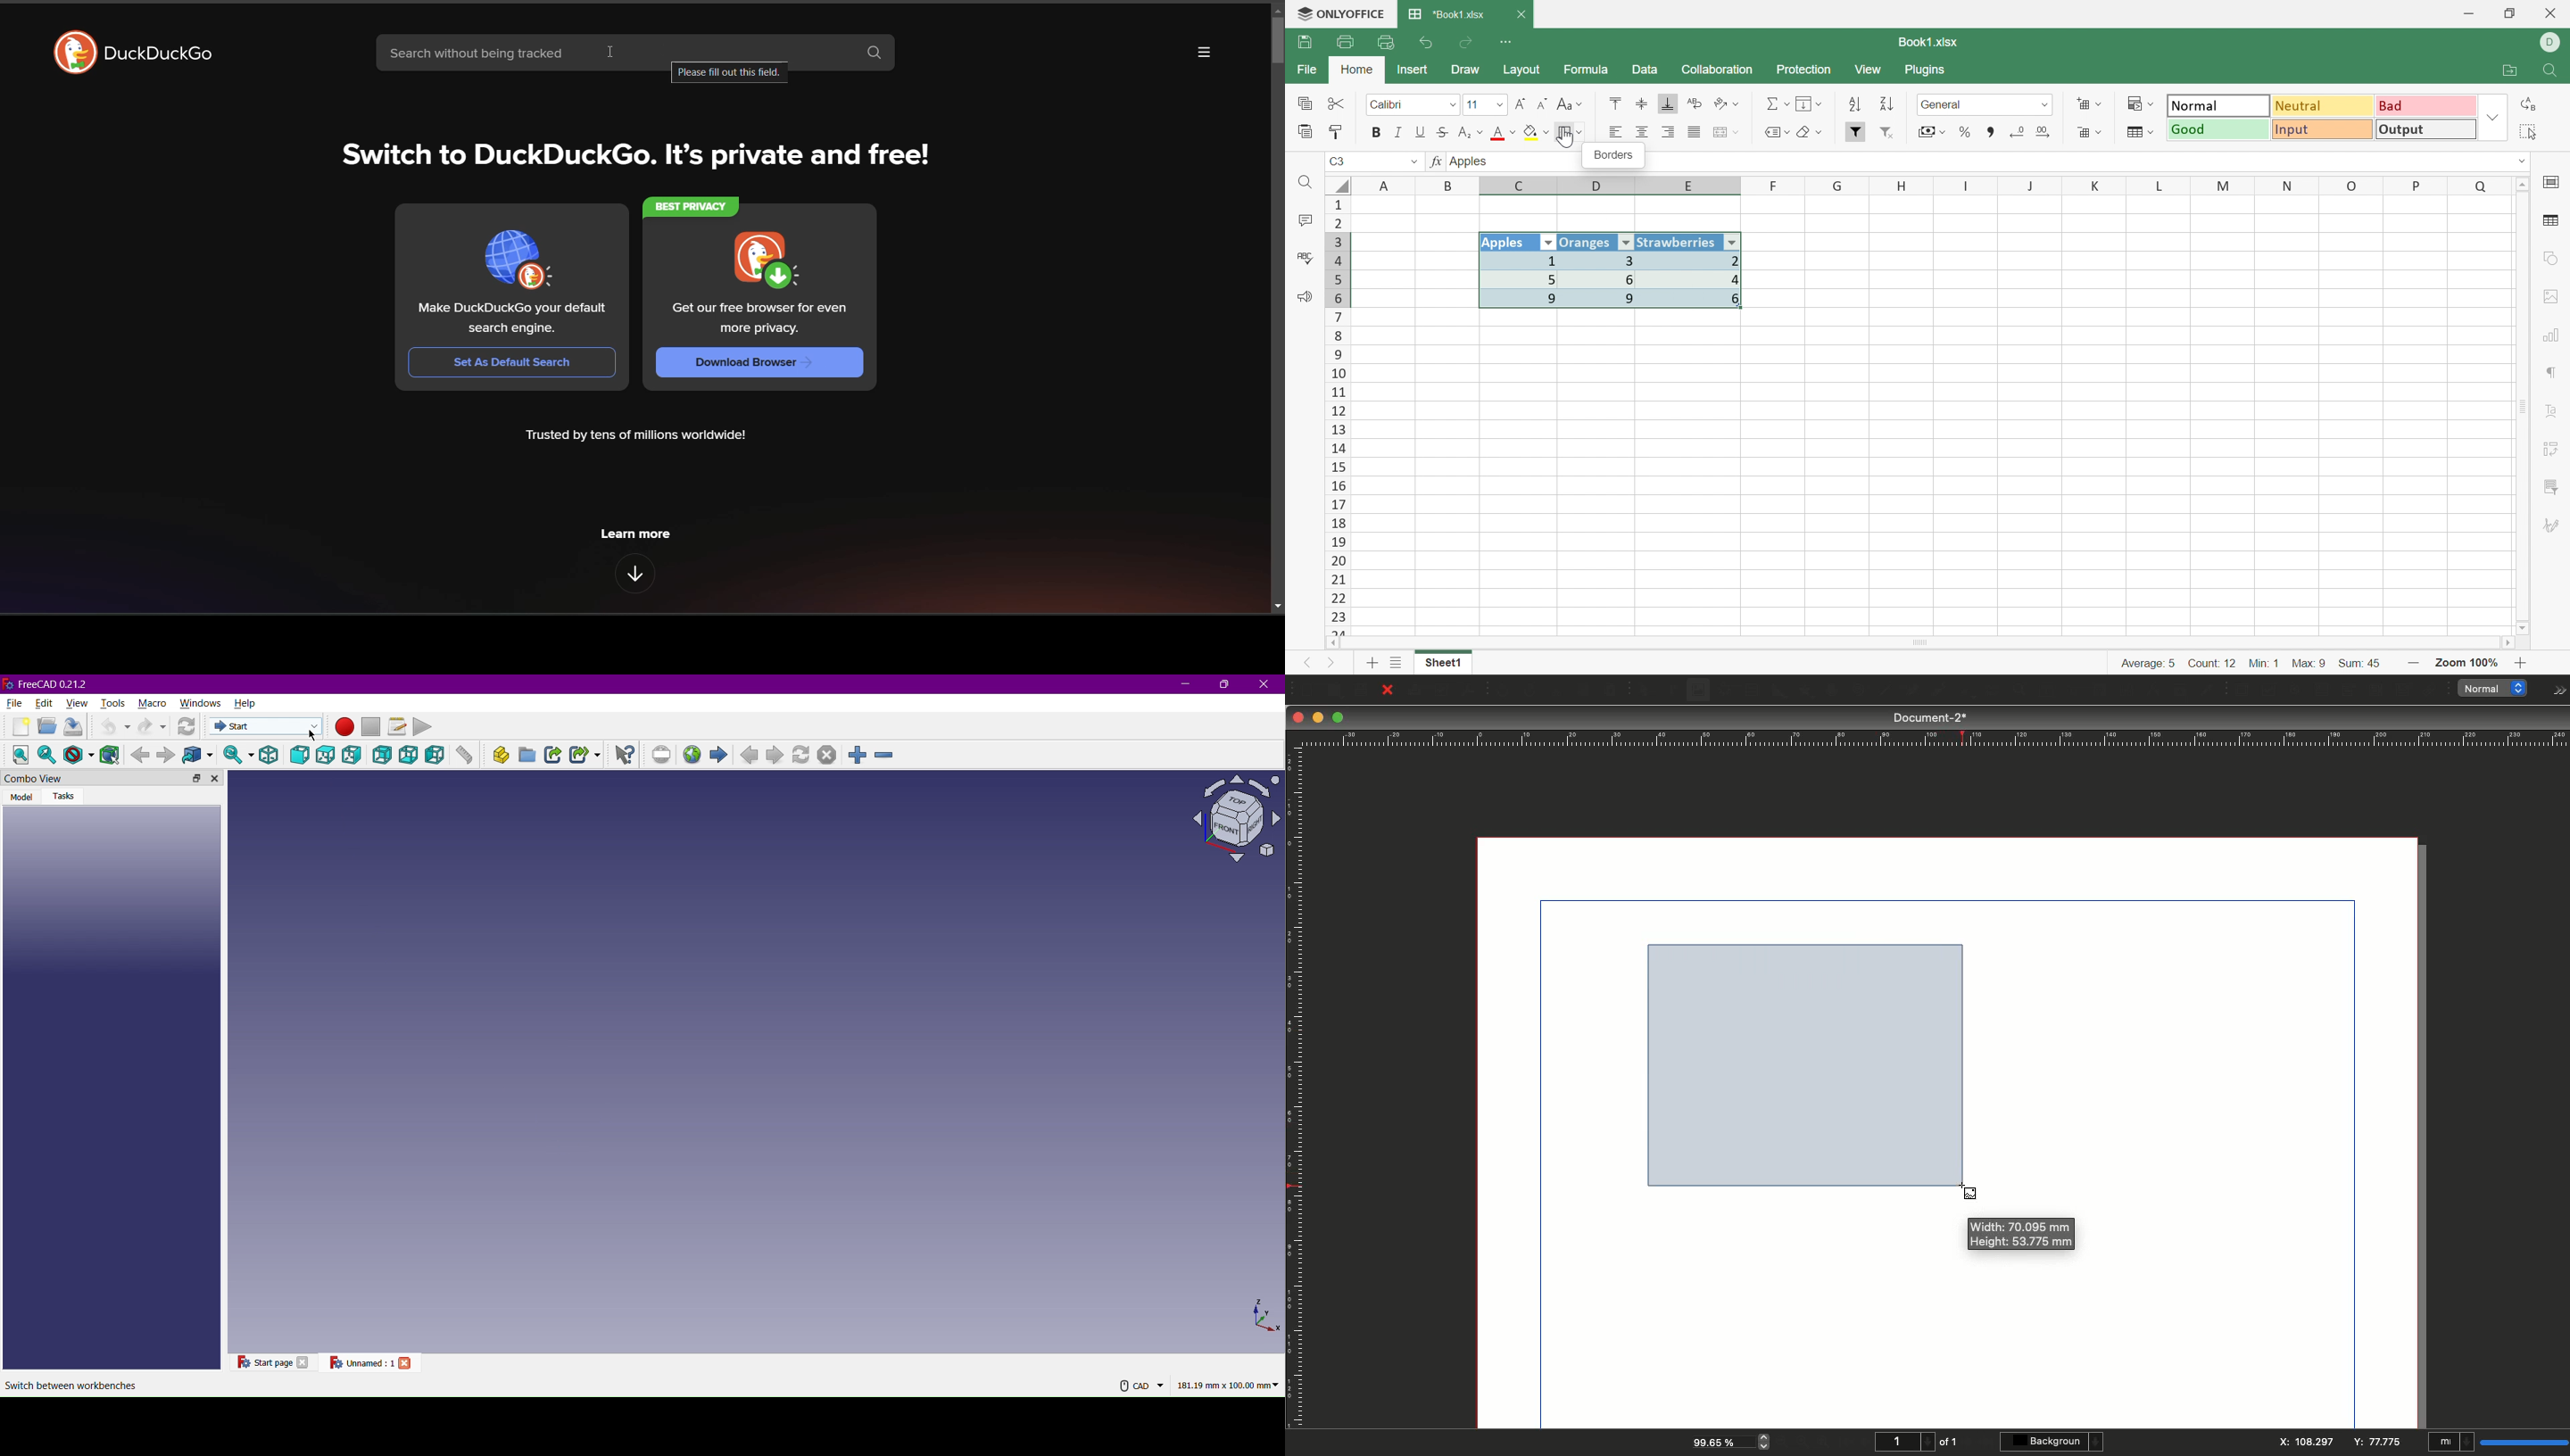 The image size is (2576, 1456). I want to click on Spiral, so click(1861, 692).